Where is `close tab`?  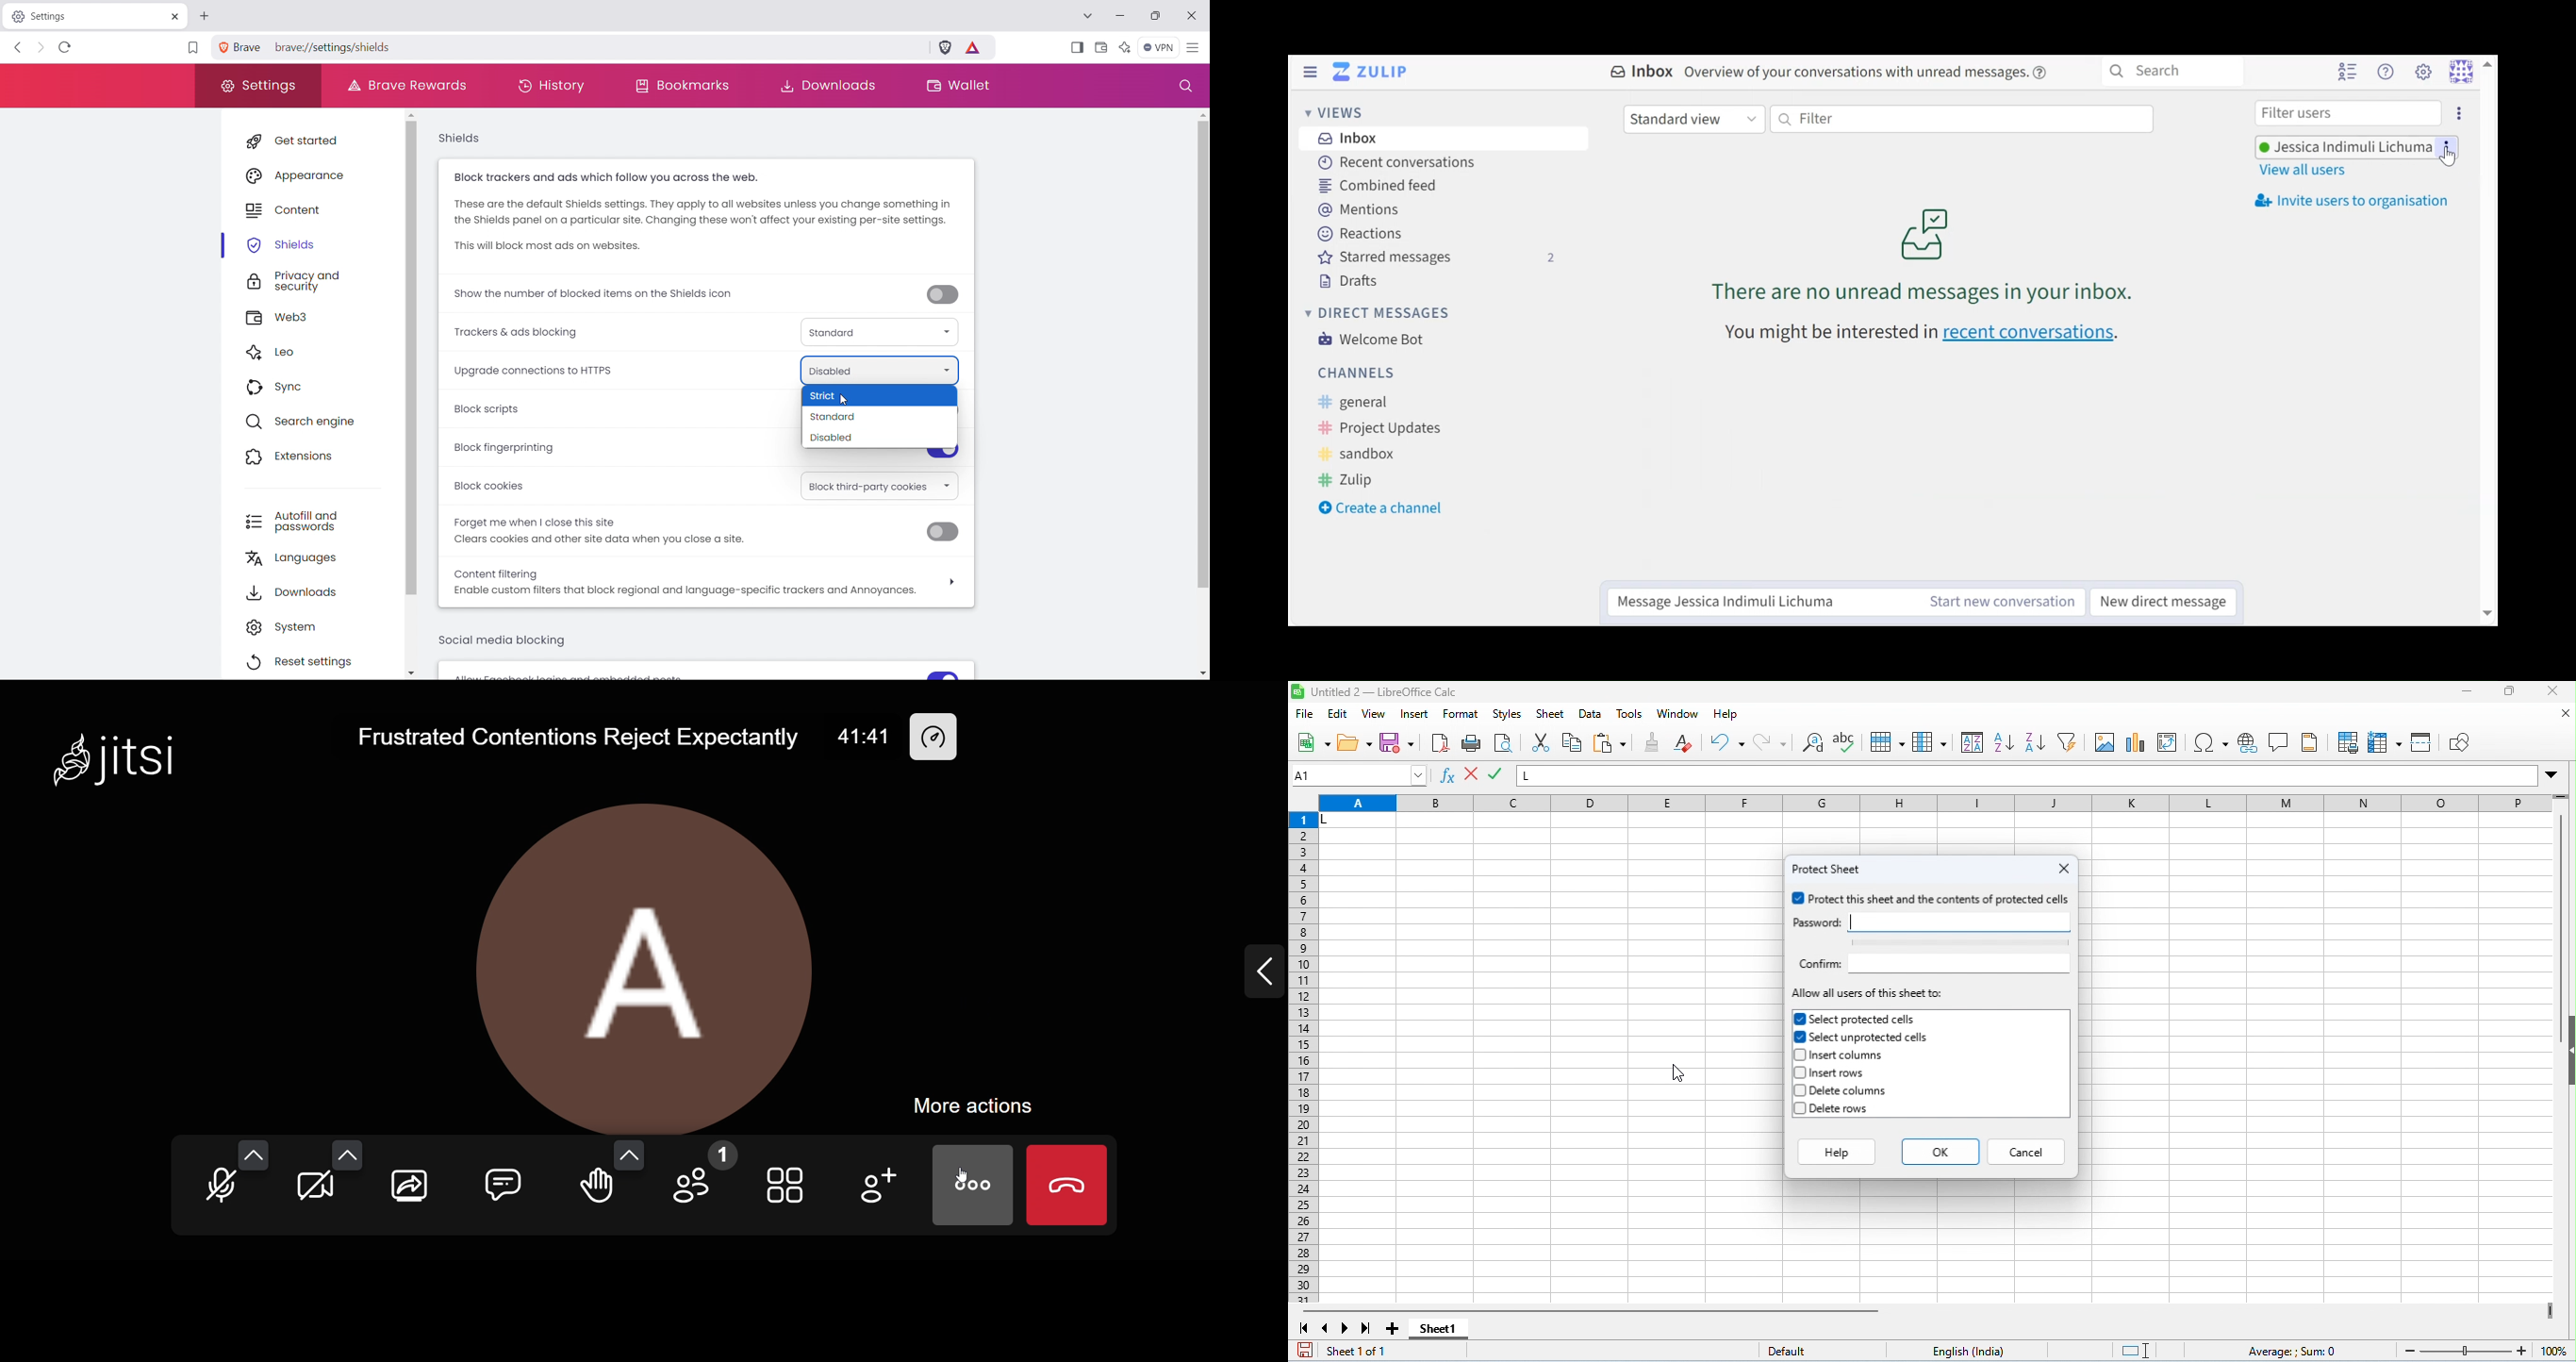 close tab is located at coordinates (174, 16).